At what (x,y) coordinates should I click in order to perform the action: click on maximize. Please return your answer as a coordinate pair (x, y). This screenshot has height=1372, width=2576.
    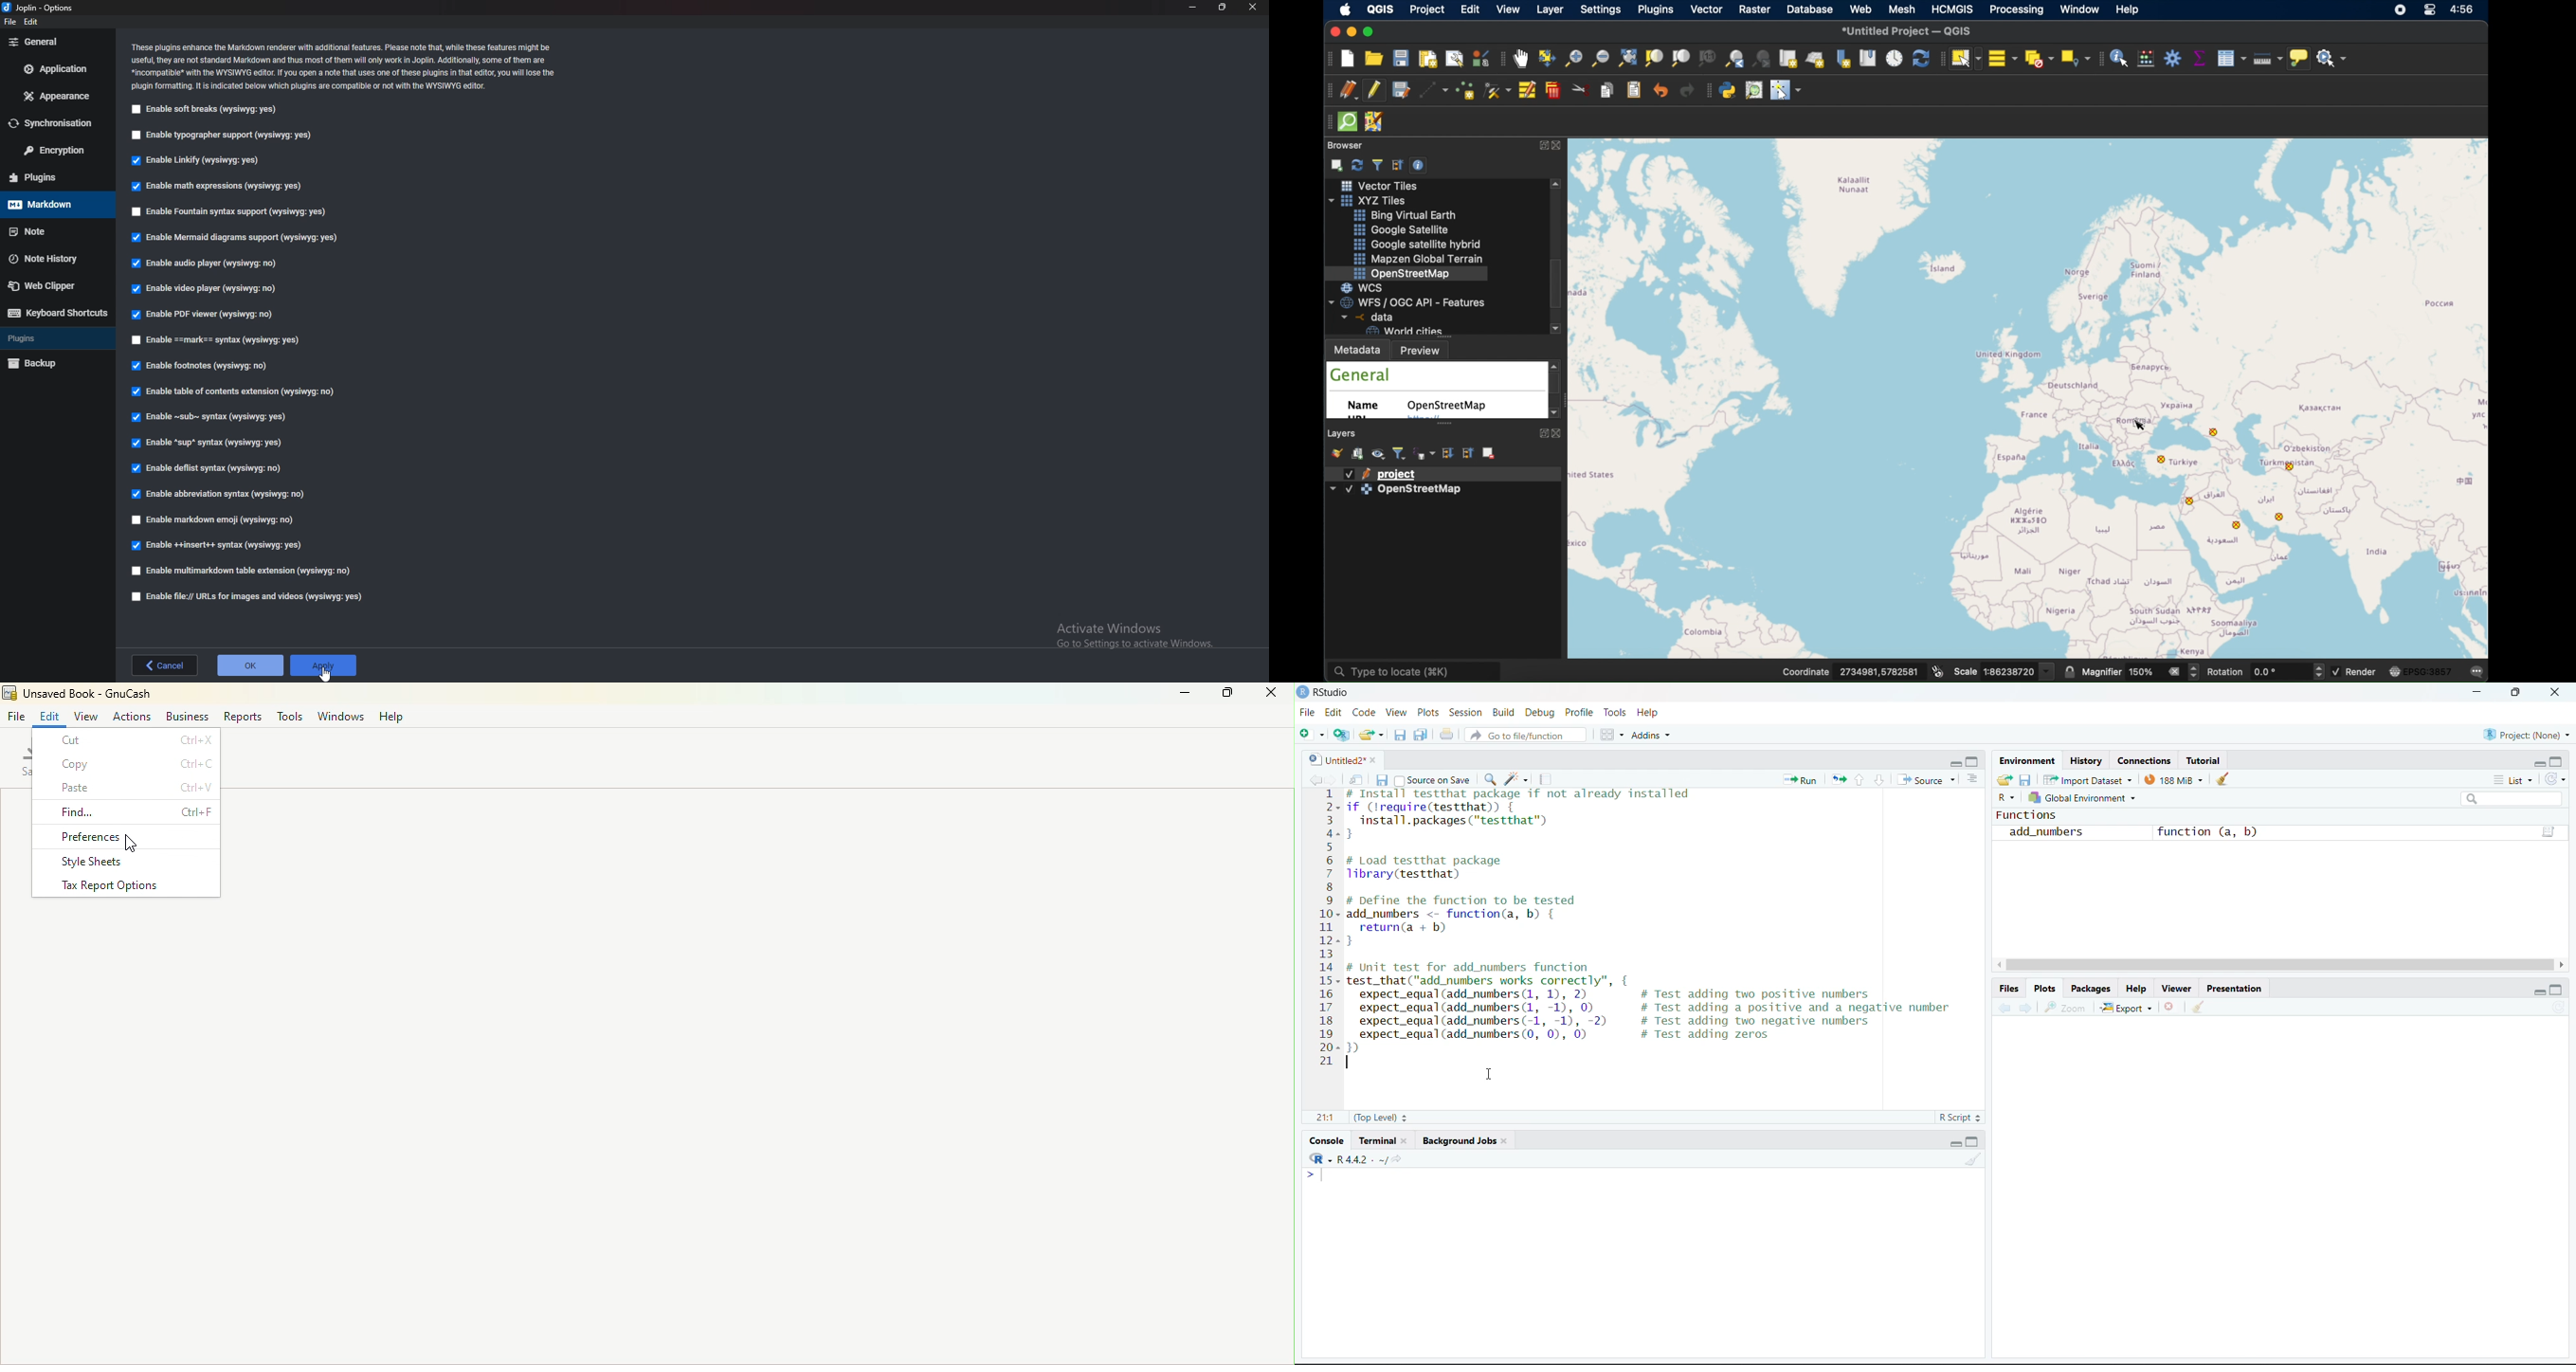
    Looking at the image, I should click on (2558, 990).